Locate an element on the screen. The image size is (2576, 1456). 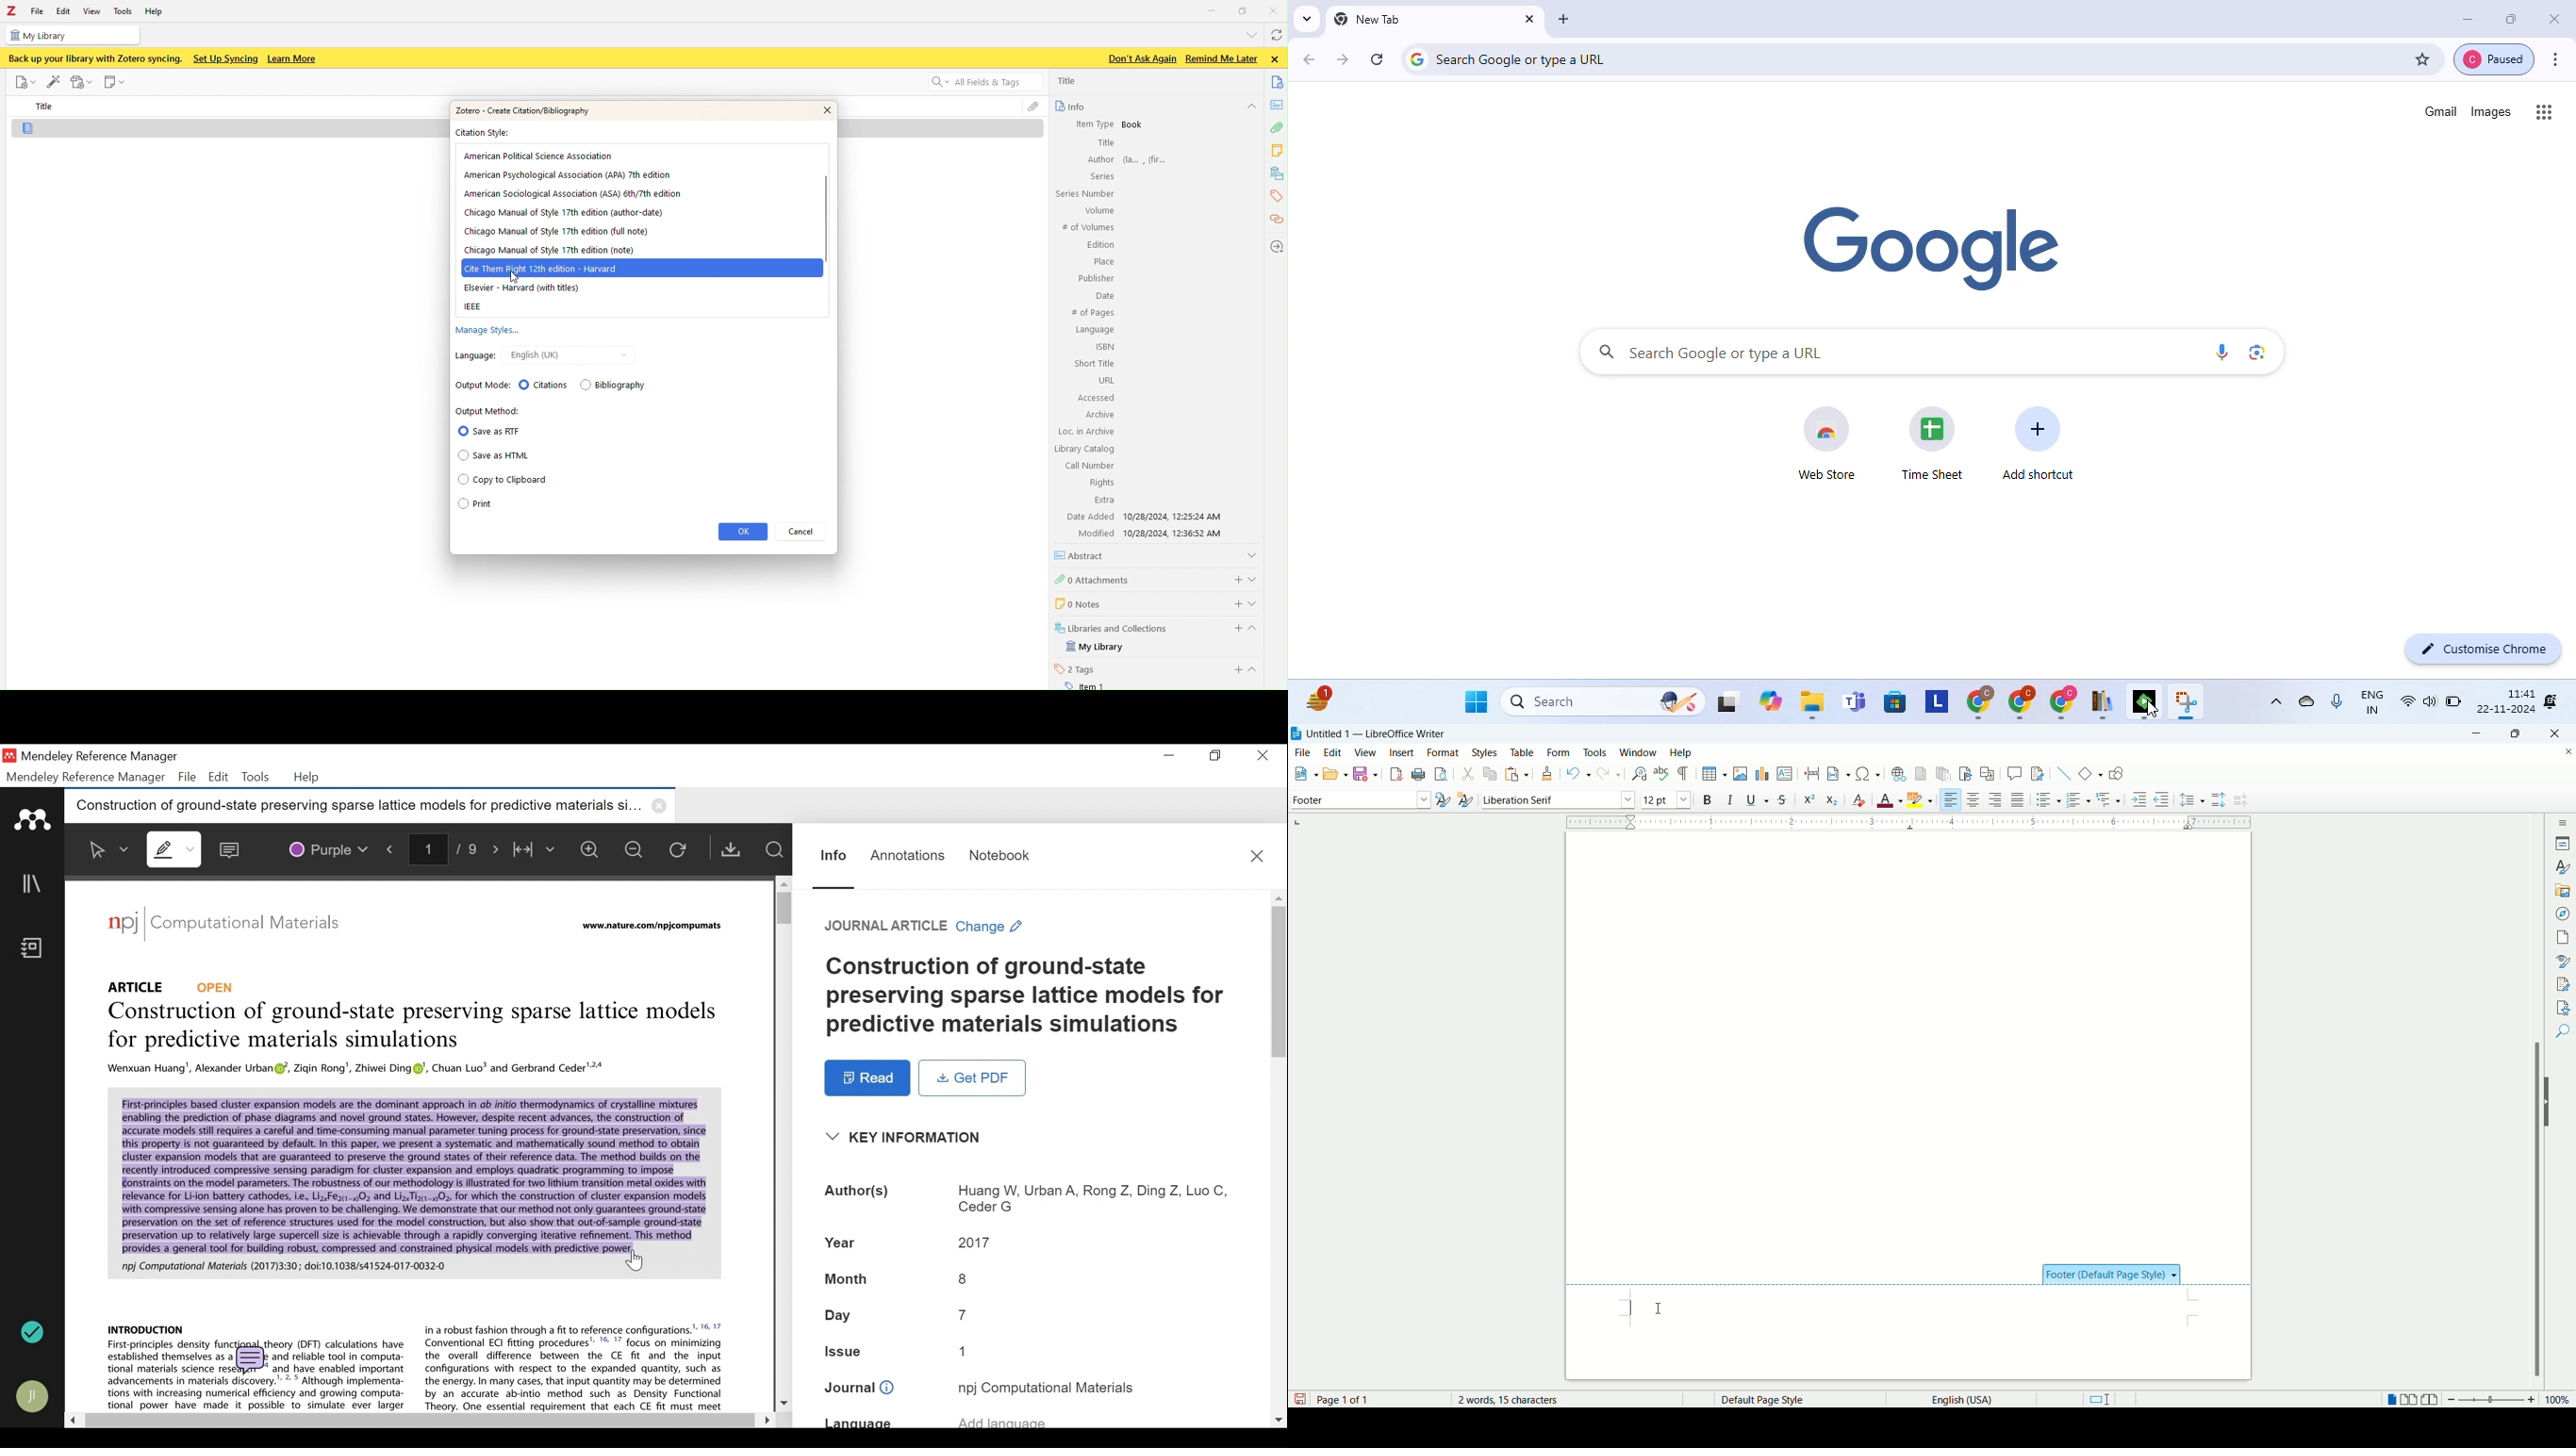
Author is located at coordinates (1099, 159).